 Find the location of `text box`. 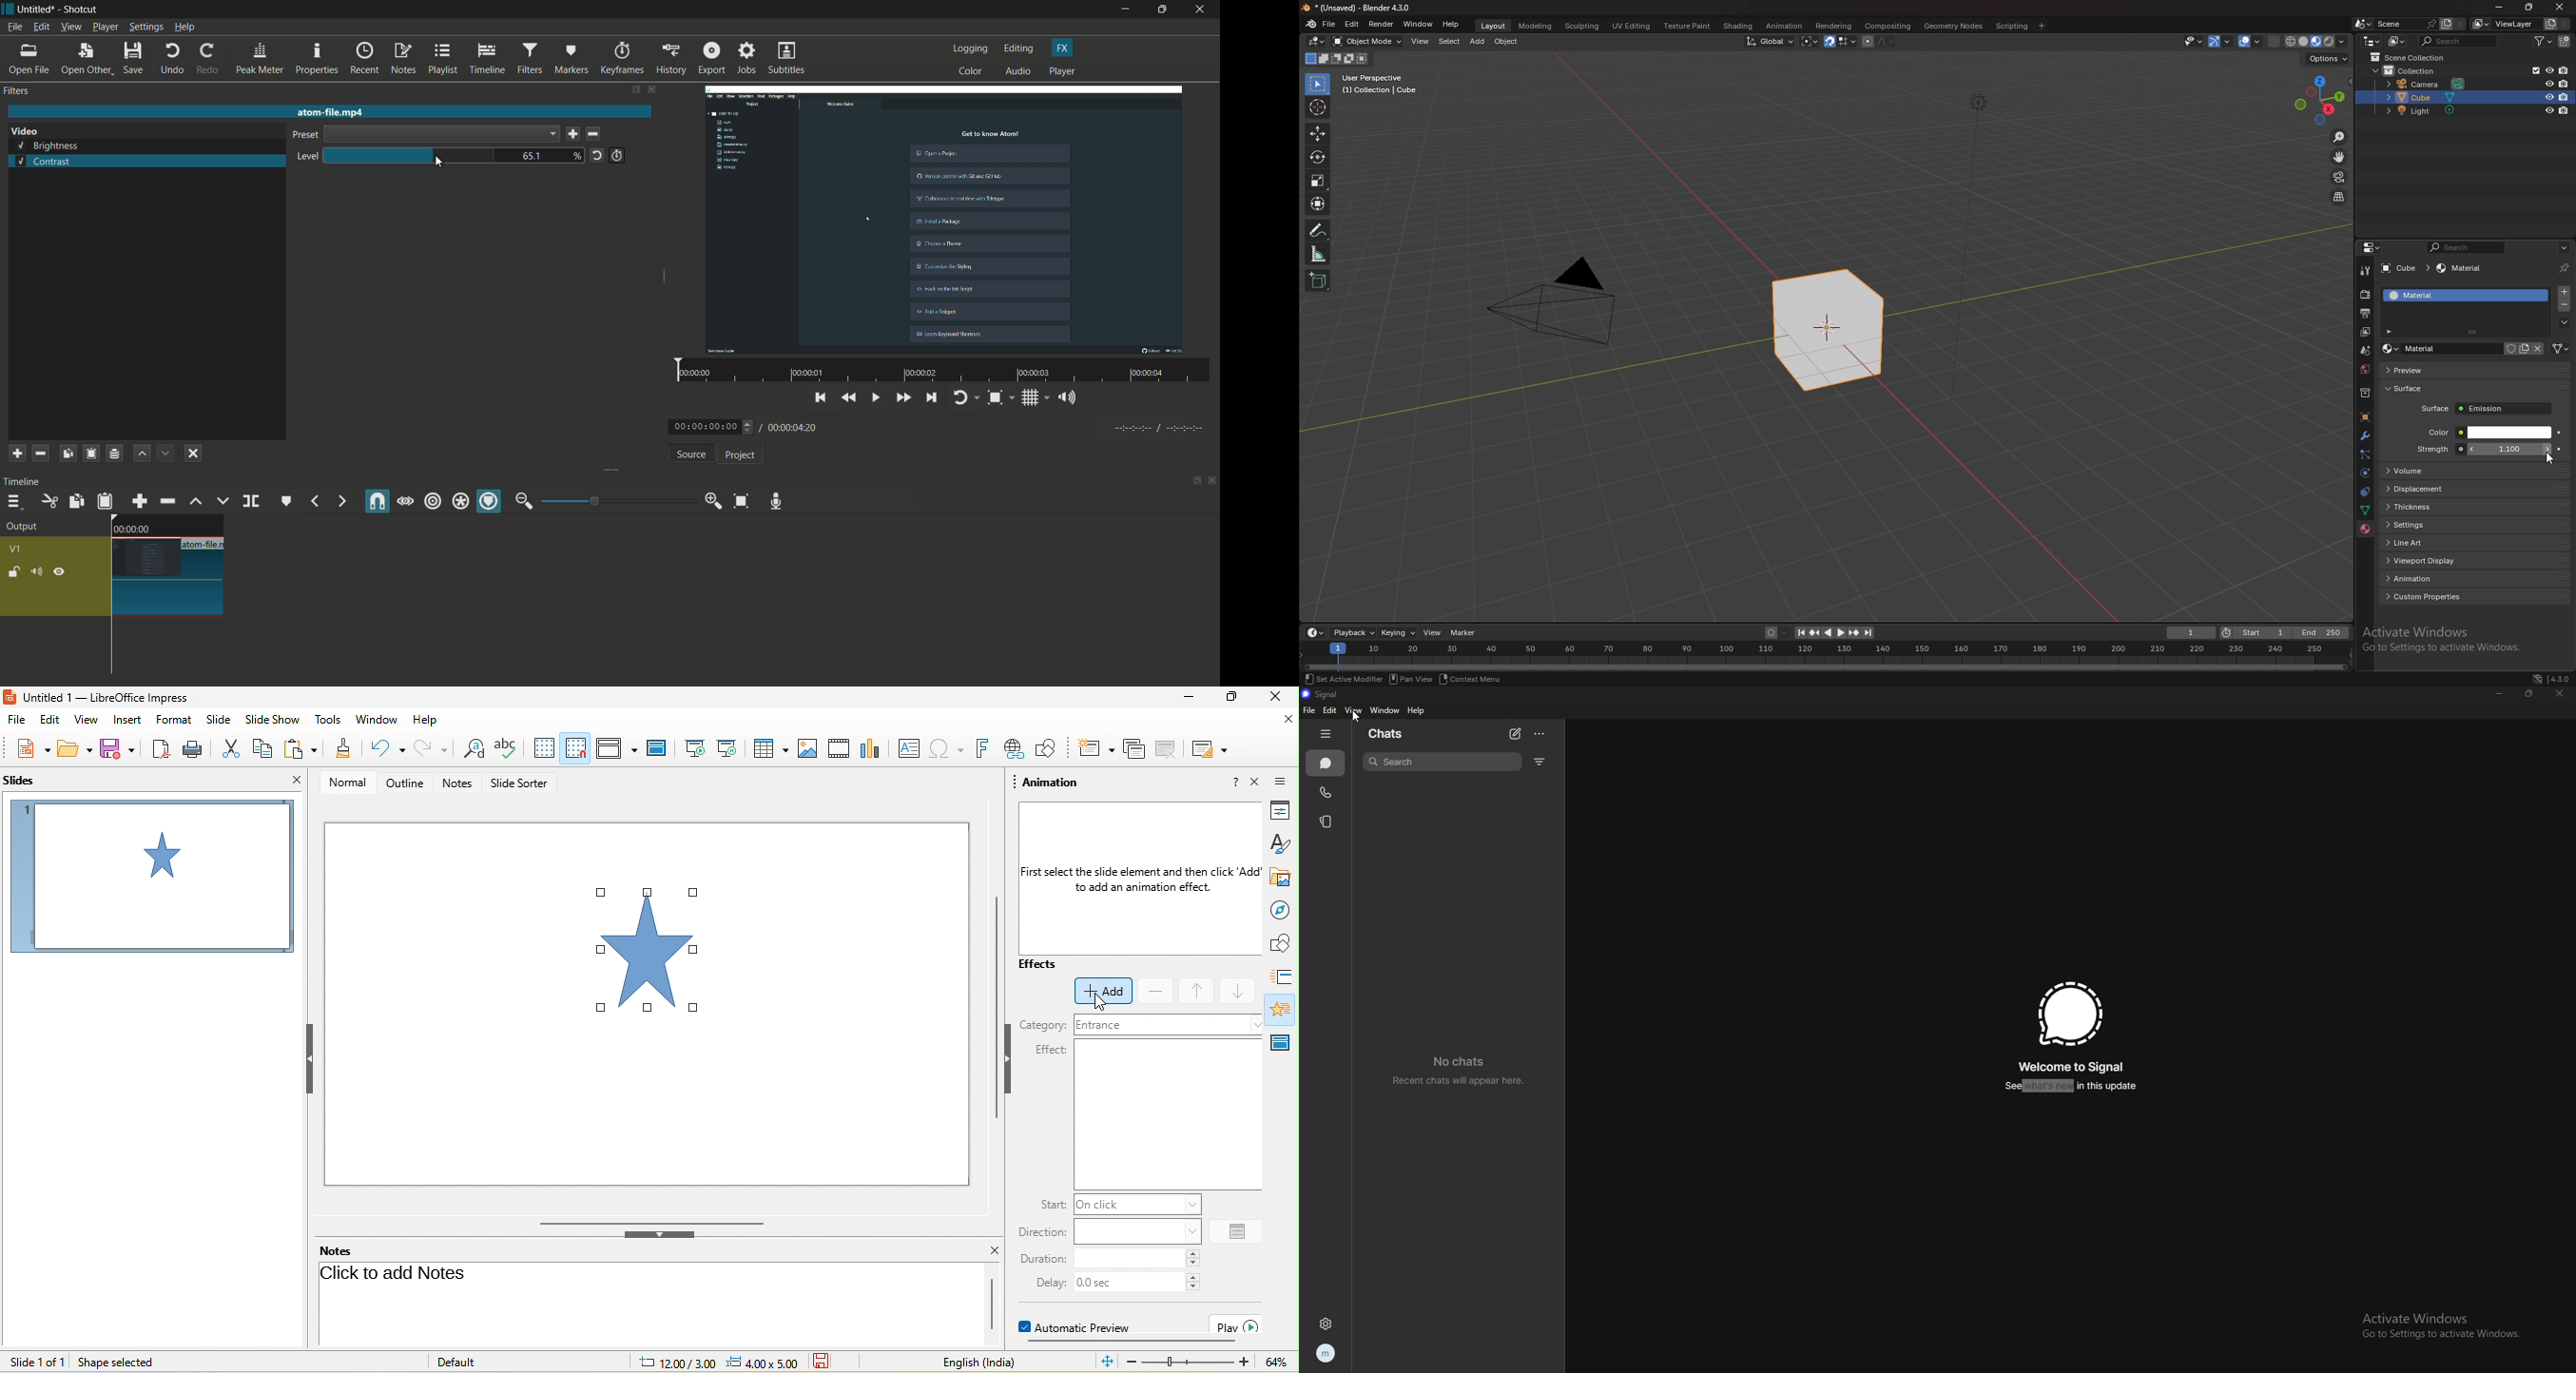

text box is located at coordinates (910, 747).